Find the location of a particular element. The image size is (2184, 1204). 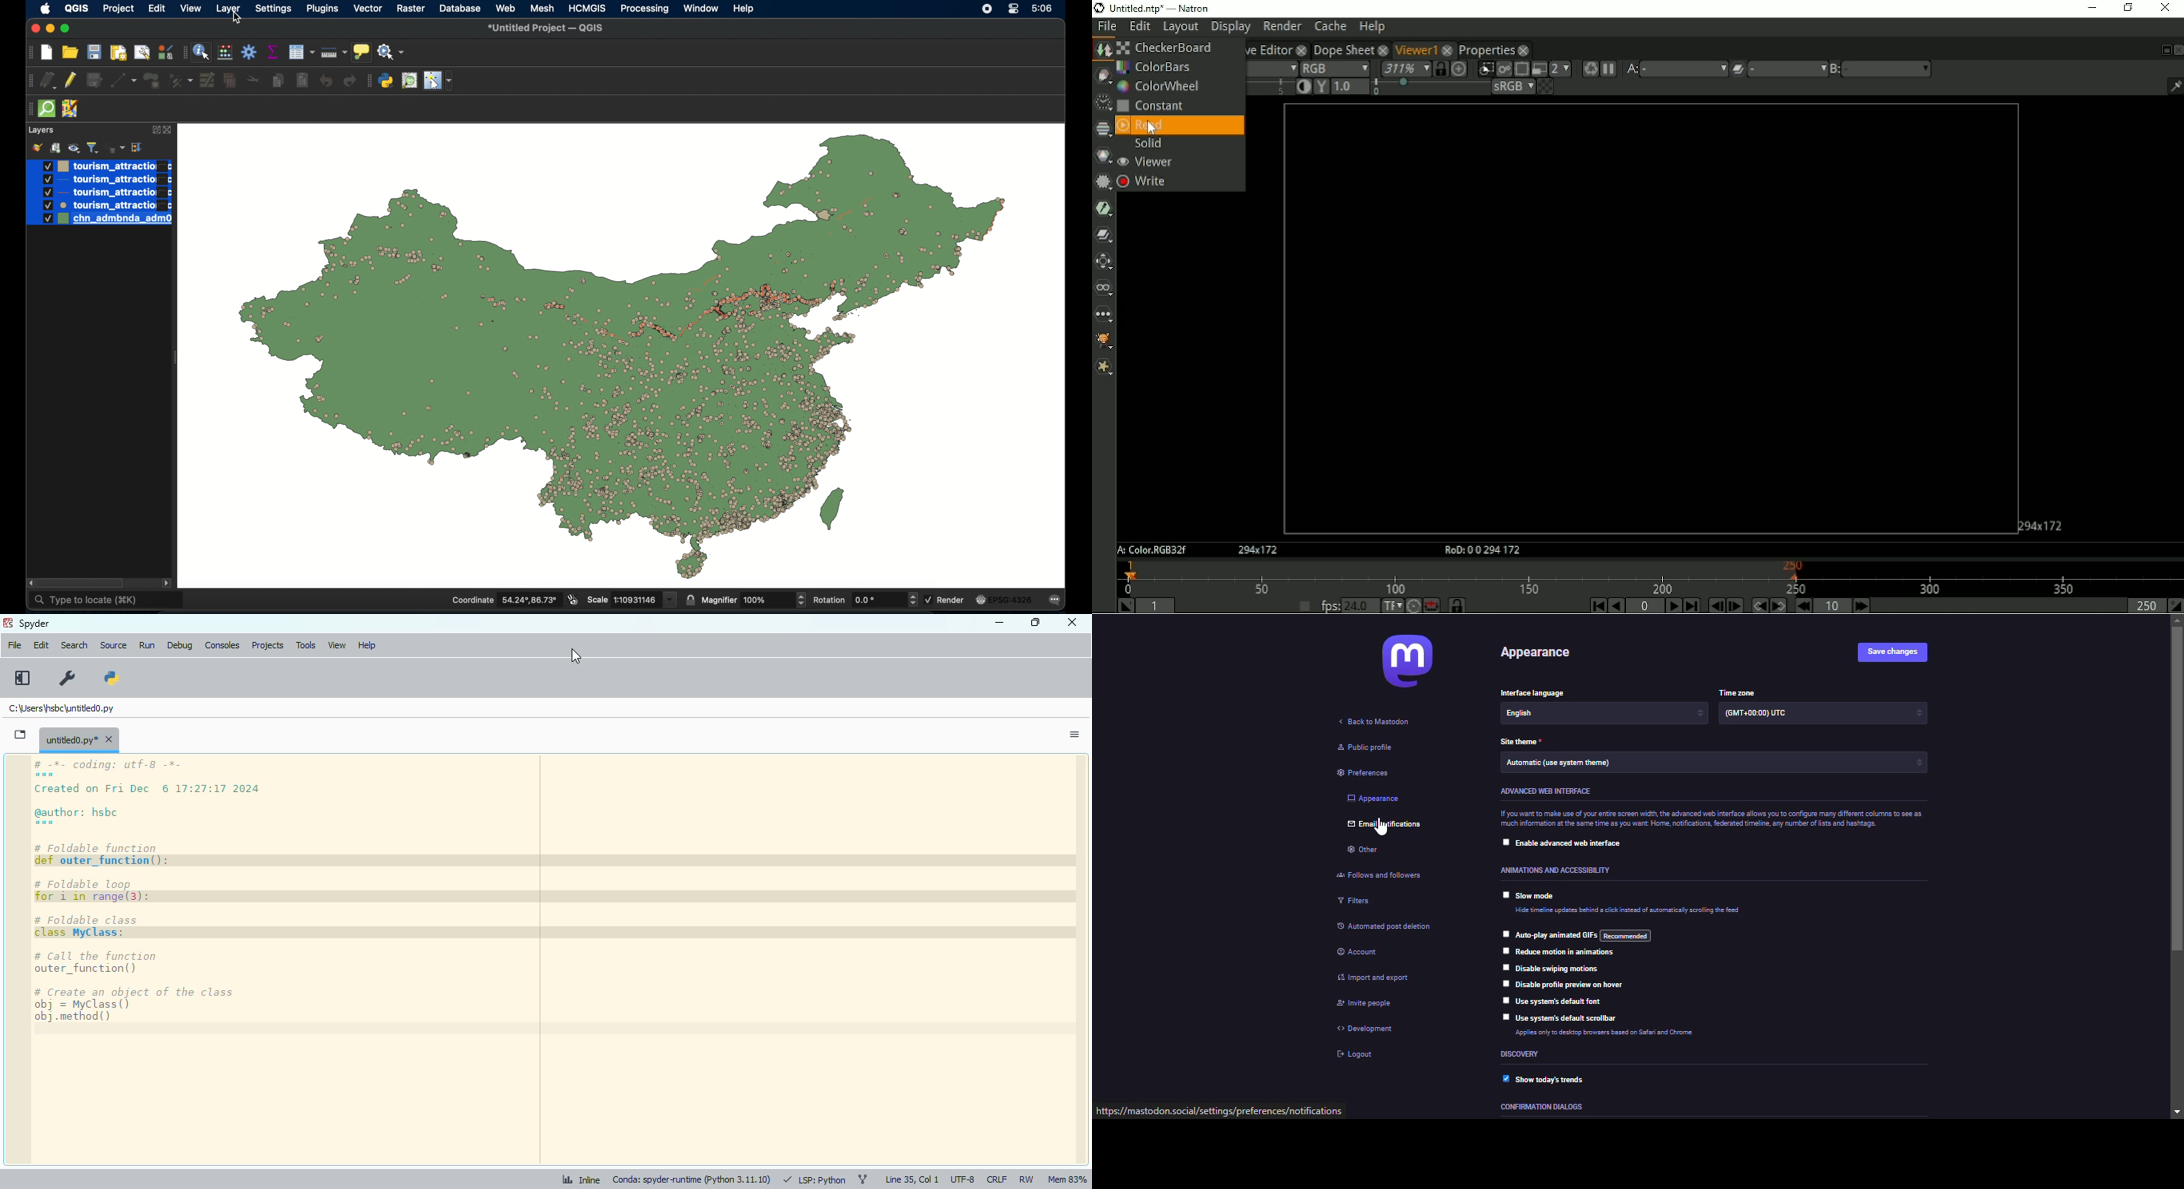

click to select is located at coordinates (1504, 842).